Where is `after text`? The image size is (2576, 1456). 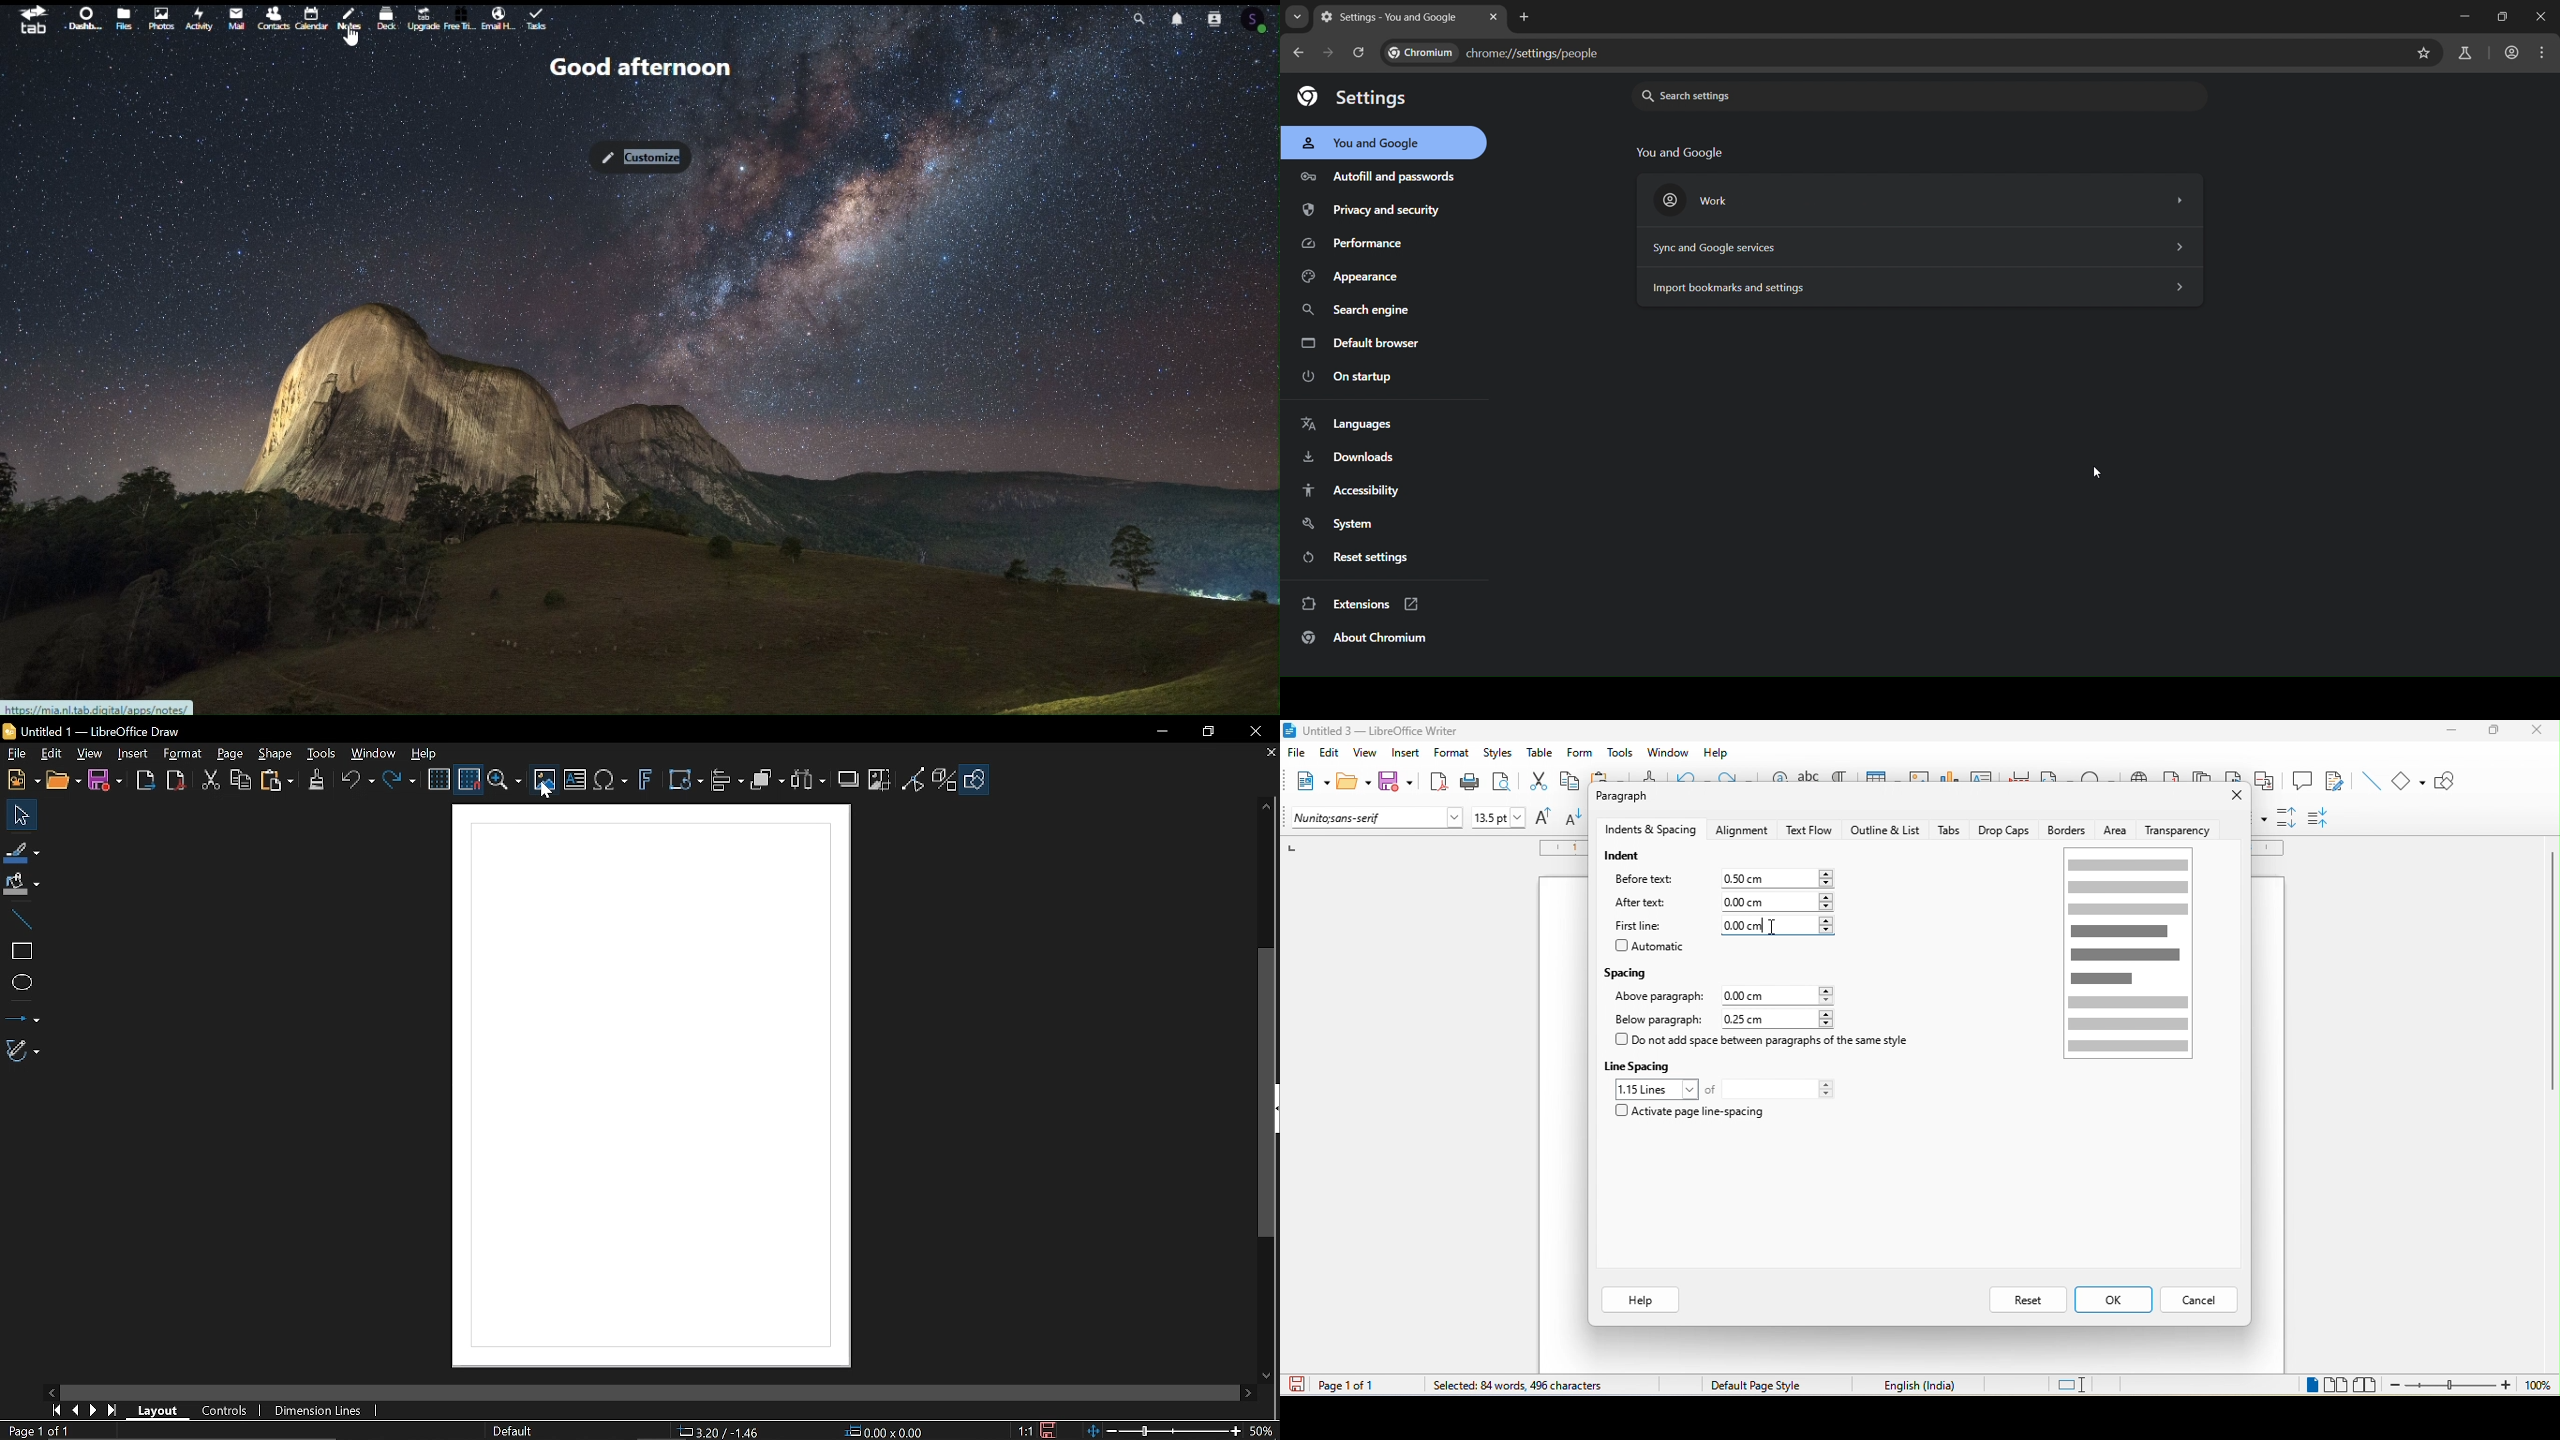 after text is located at coordinates (1640, 902).